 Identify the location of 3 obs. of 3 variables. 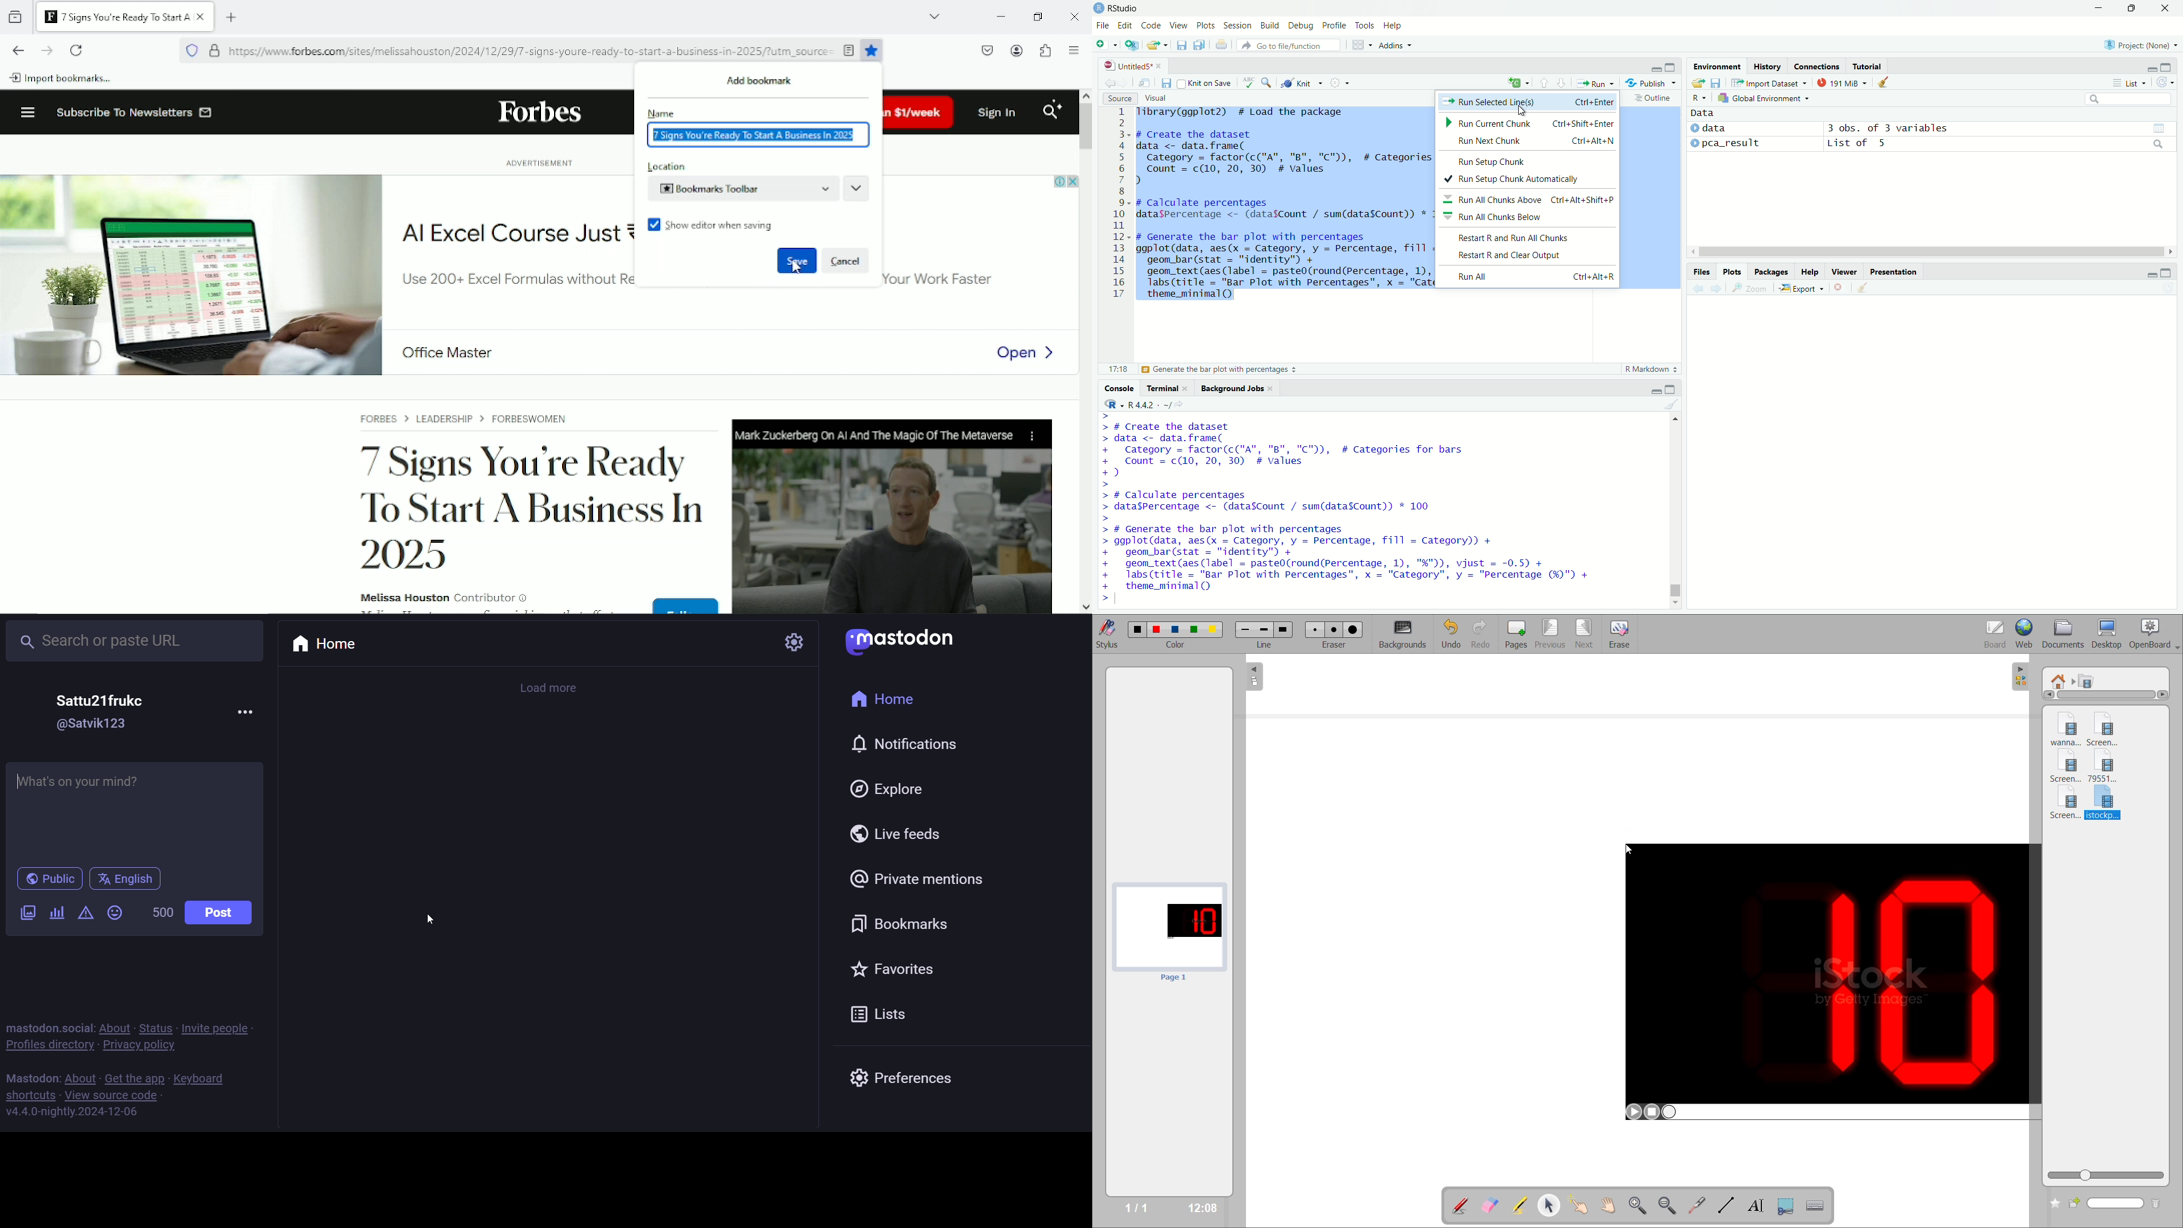
(2000, 128).